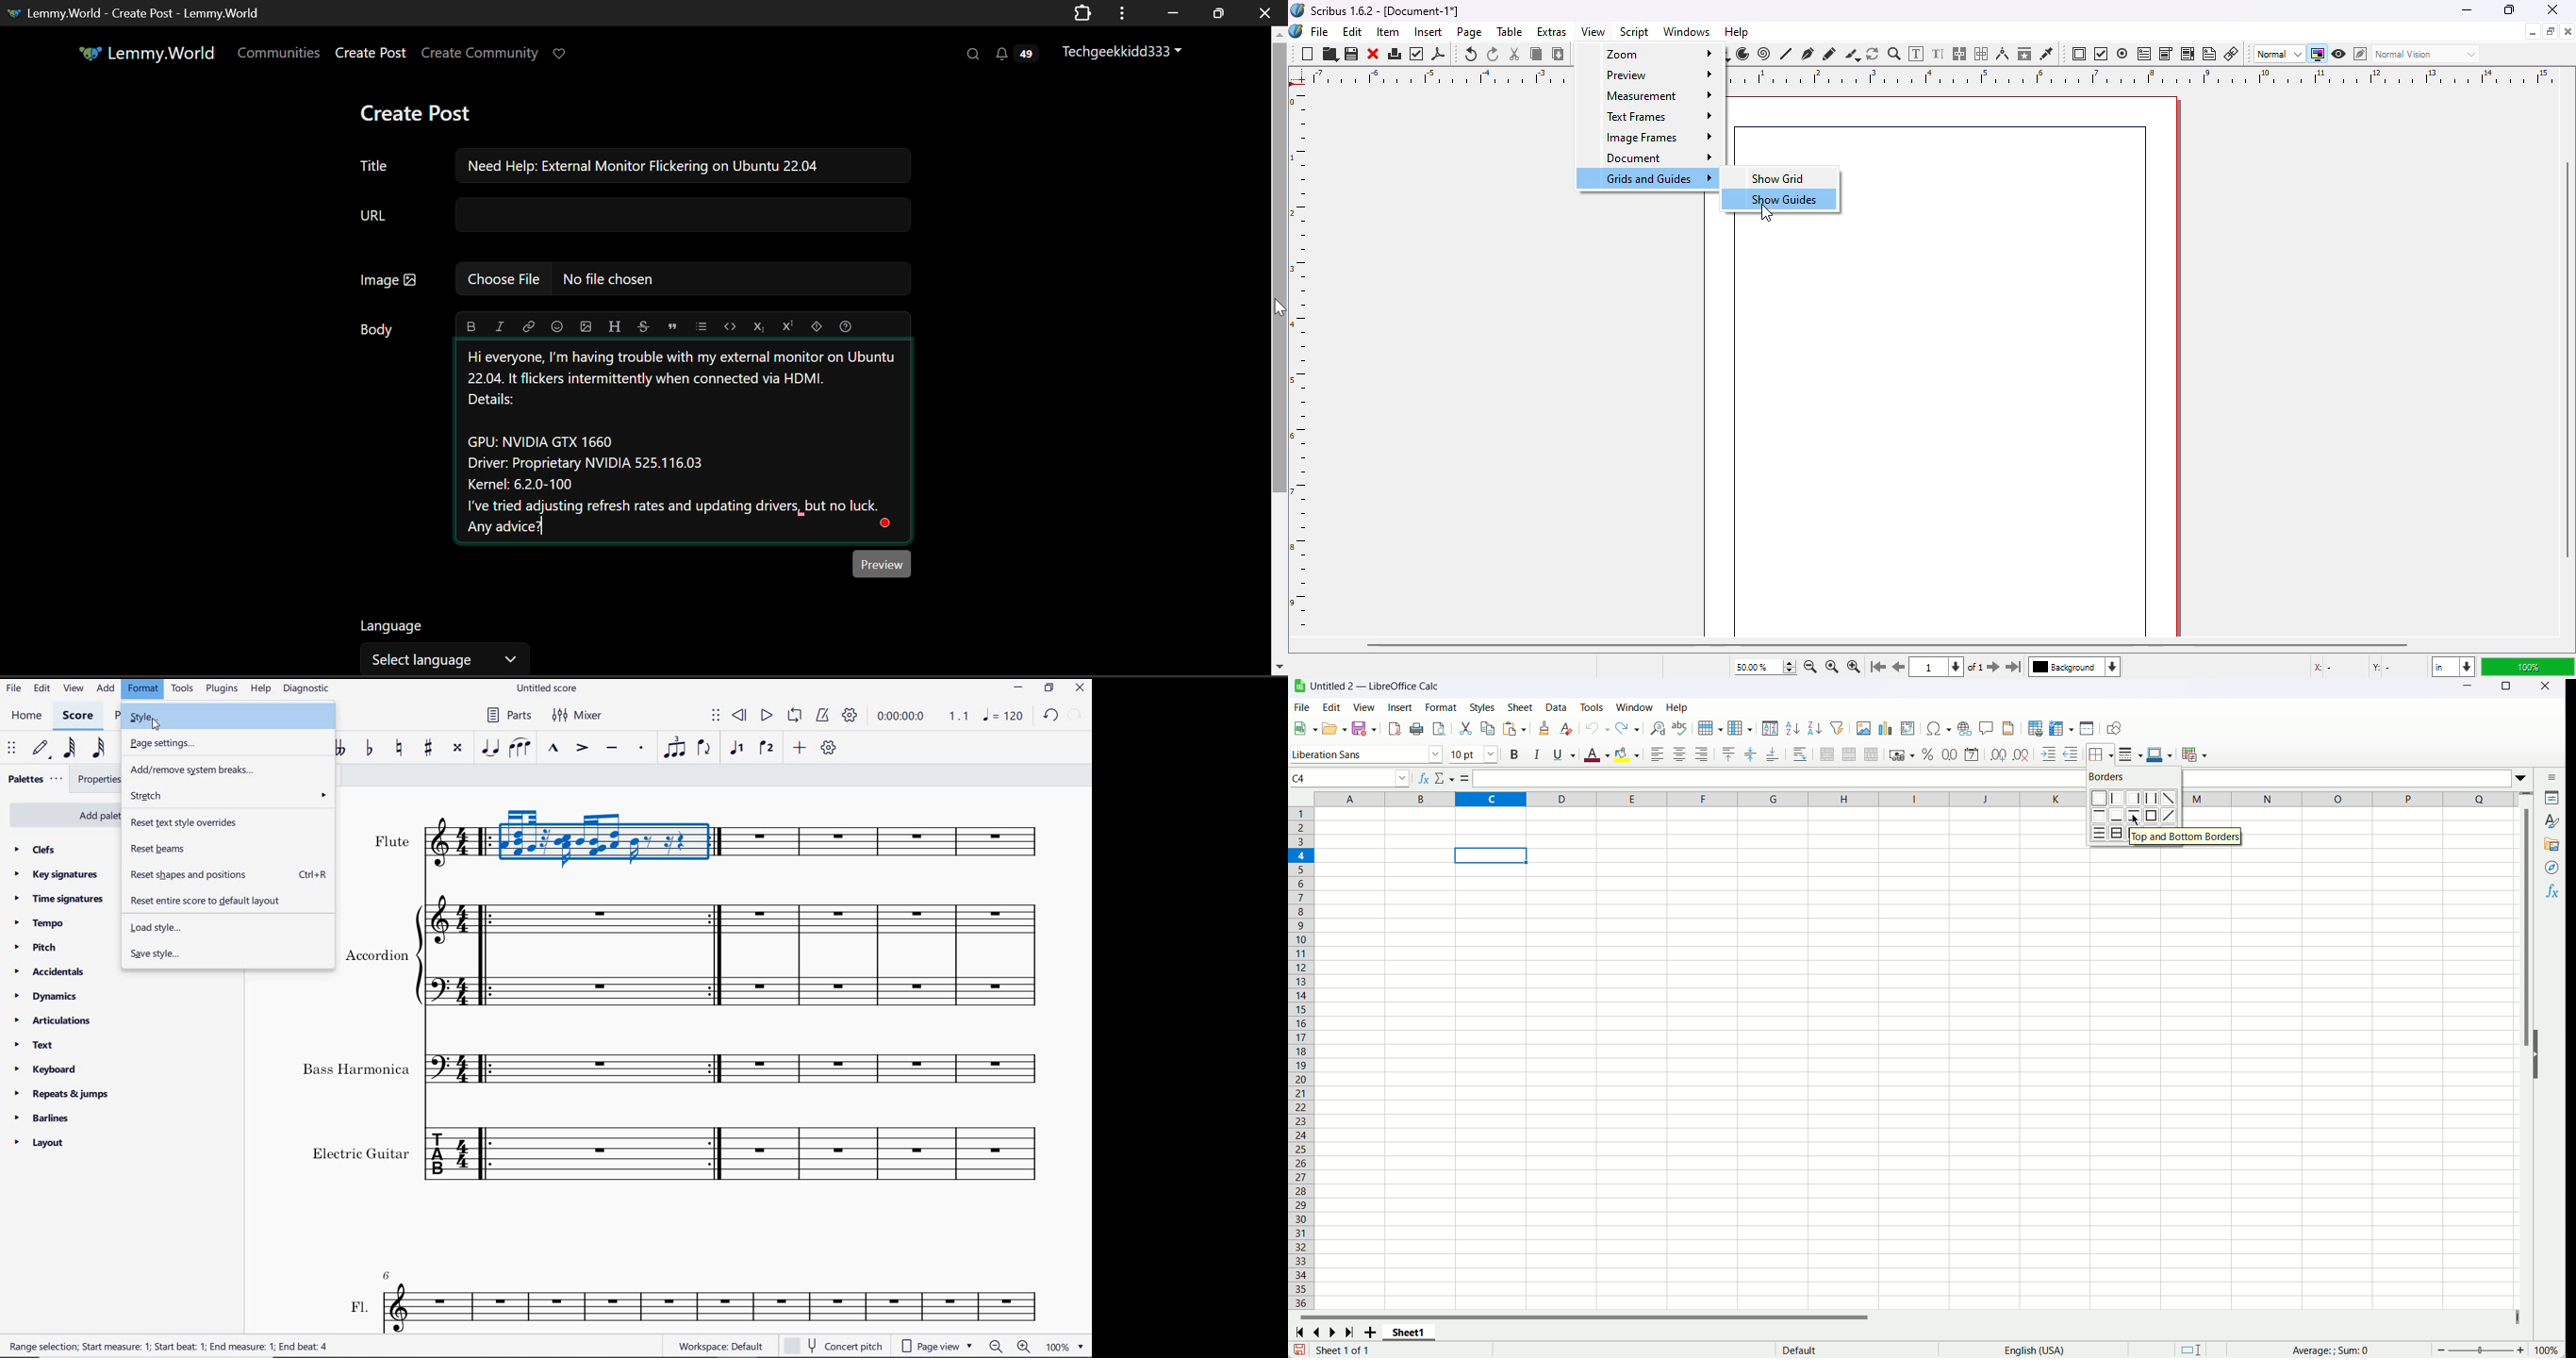  What do you see at coordinates (1374, 54) in the screenshot?
I see `close` at bounding box center [1374, 54].